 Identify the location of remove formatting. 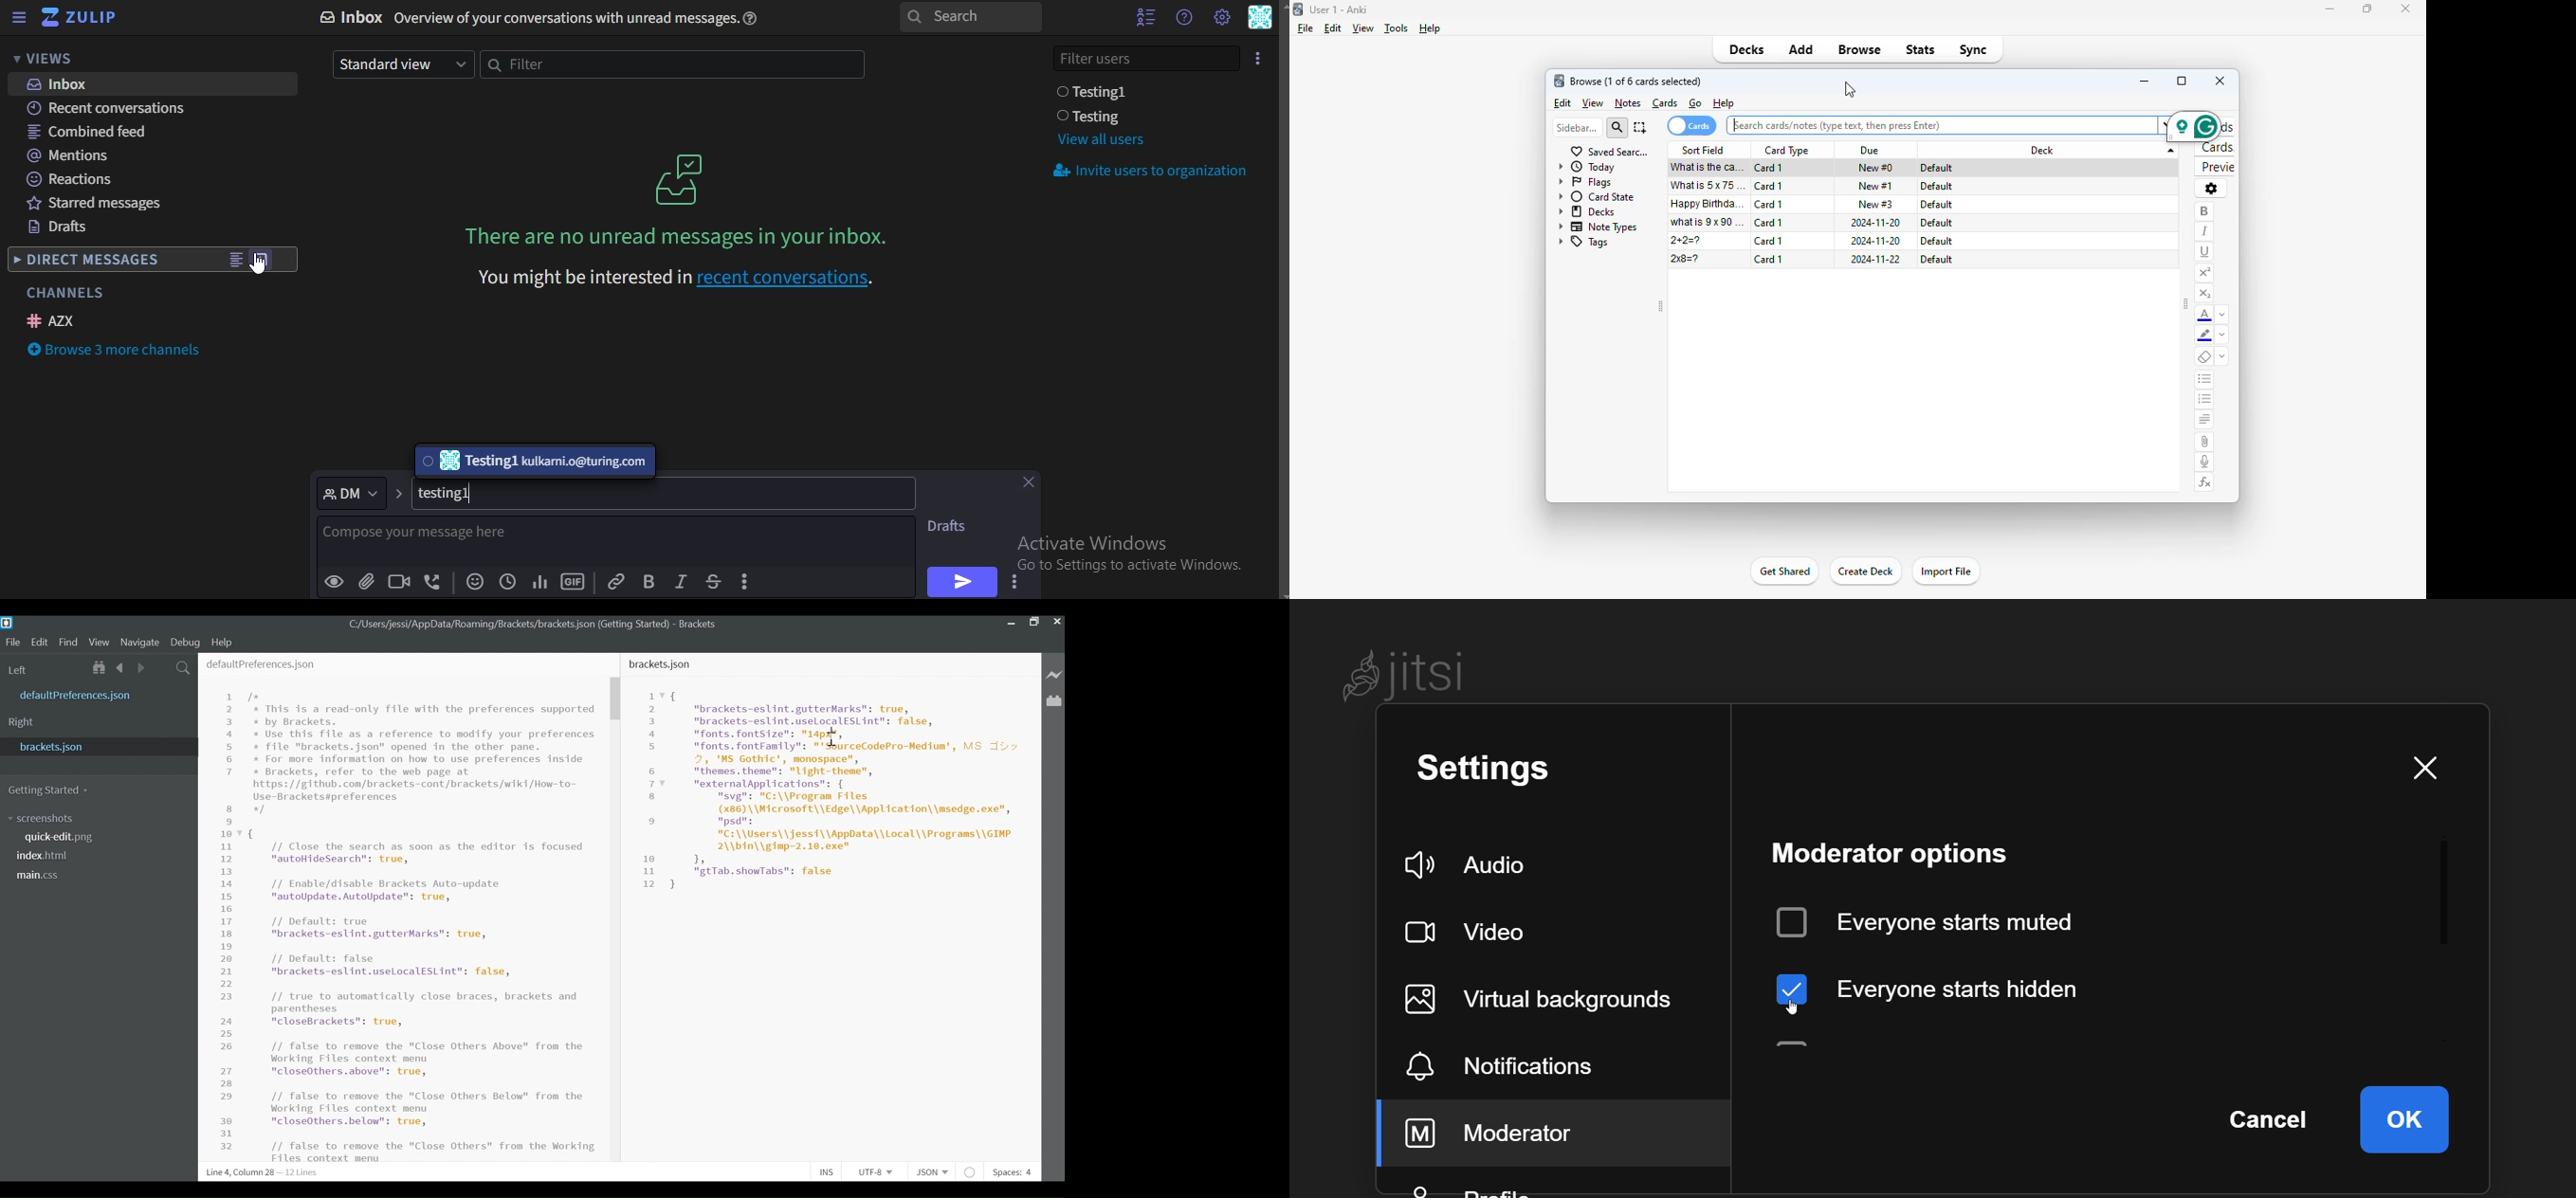
(2205, 357).